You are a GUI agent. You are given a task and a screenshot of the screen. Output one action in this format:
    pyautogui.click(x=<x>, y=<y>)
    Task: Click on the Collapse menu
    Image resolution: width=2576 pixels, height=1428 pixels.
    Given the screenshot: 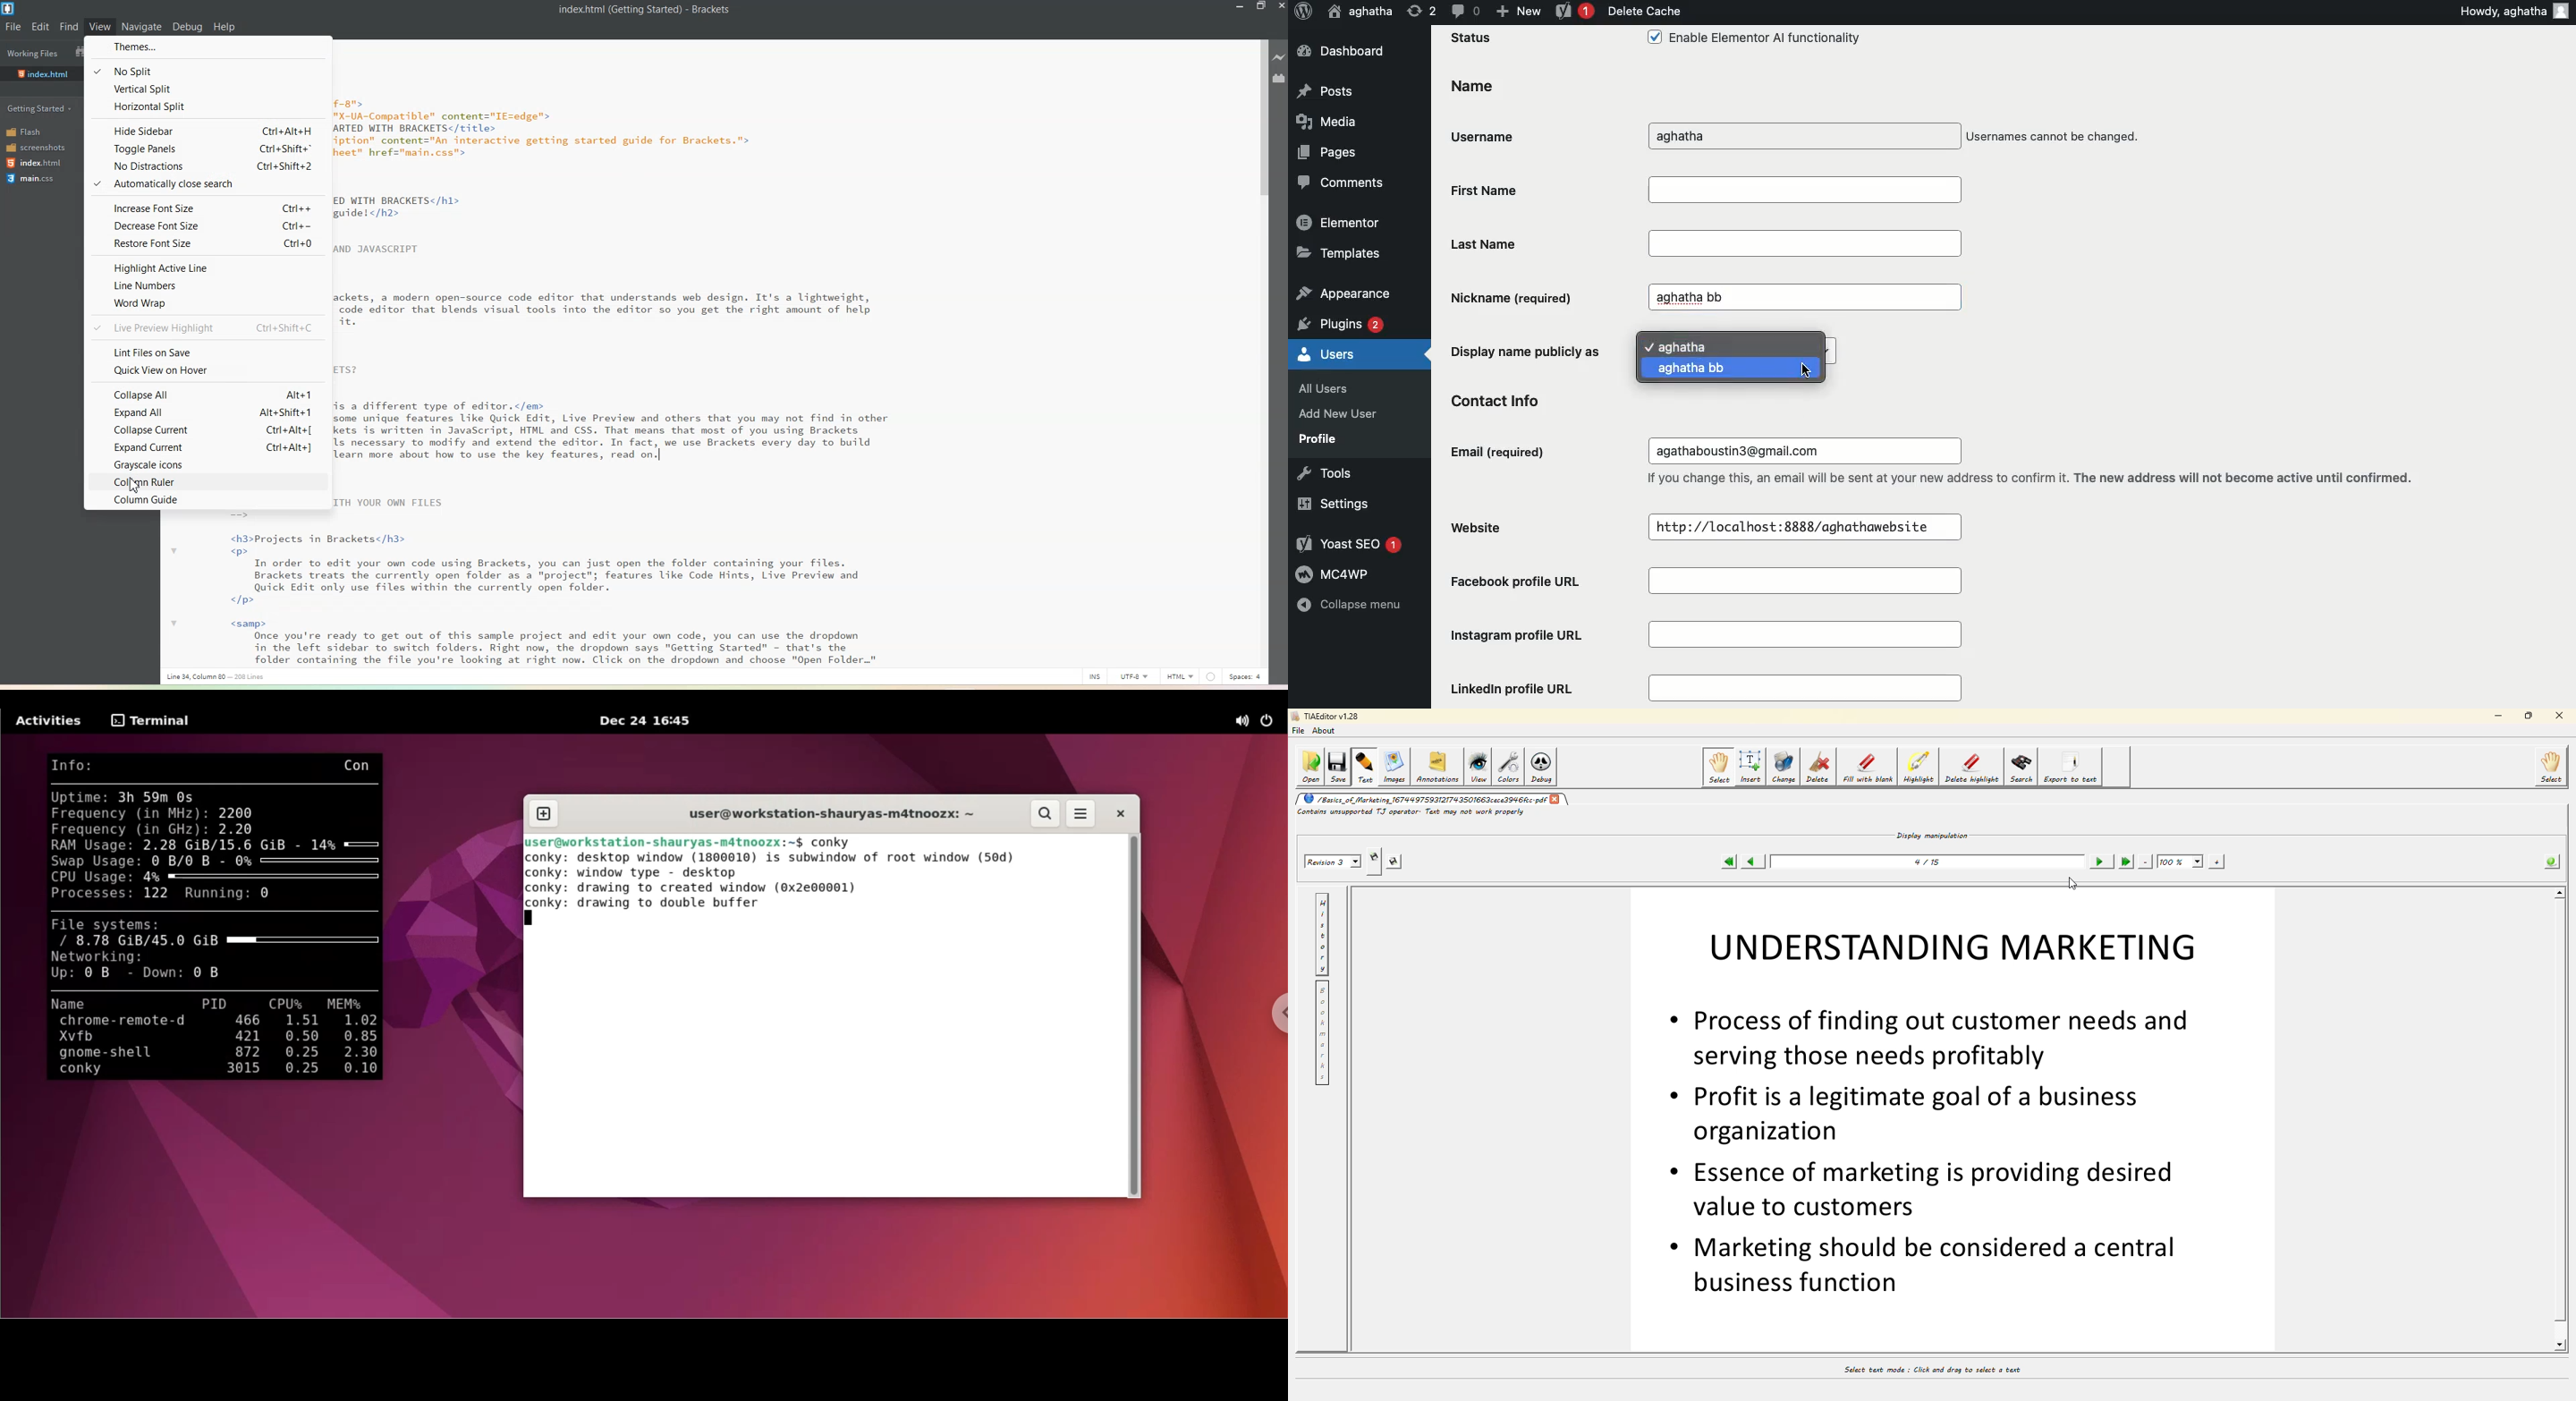 What is the action you would take?
    pyautogui.click(x=1350, y=606)
    